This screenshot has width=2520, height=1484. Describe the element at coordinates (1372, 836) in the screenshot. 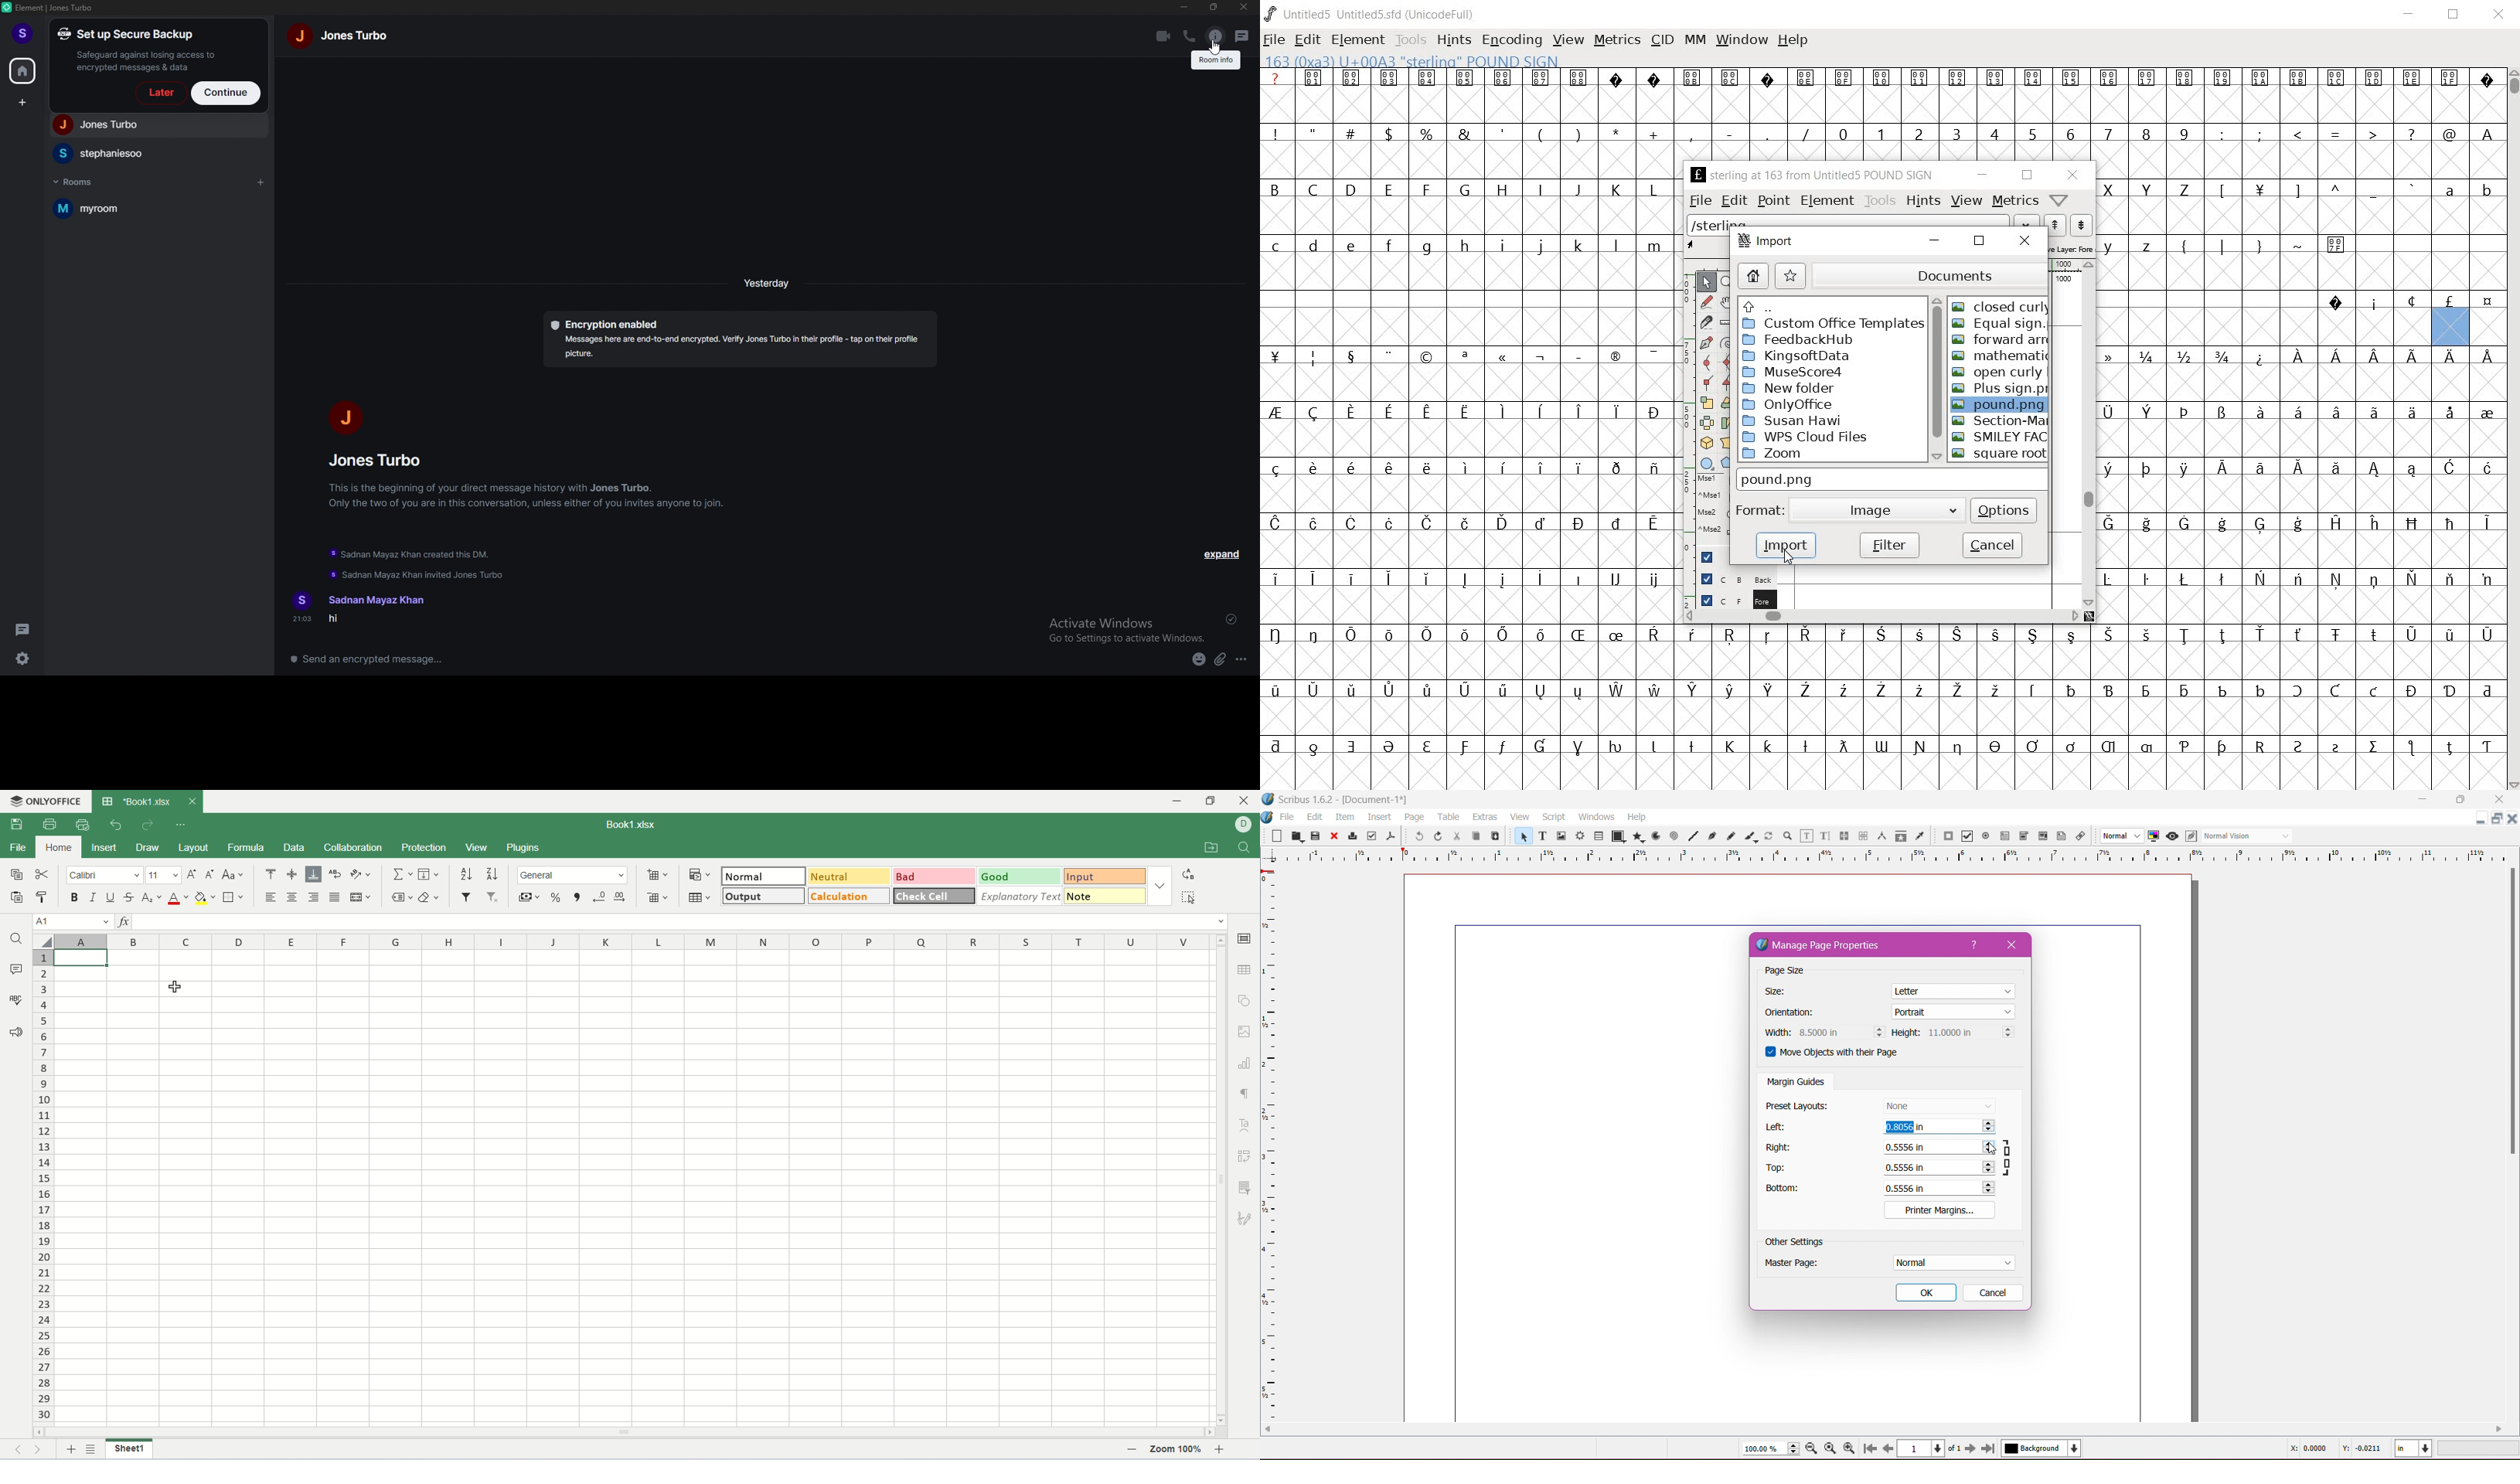

I see `Preflight Verifier` at that location.